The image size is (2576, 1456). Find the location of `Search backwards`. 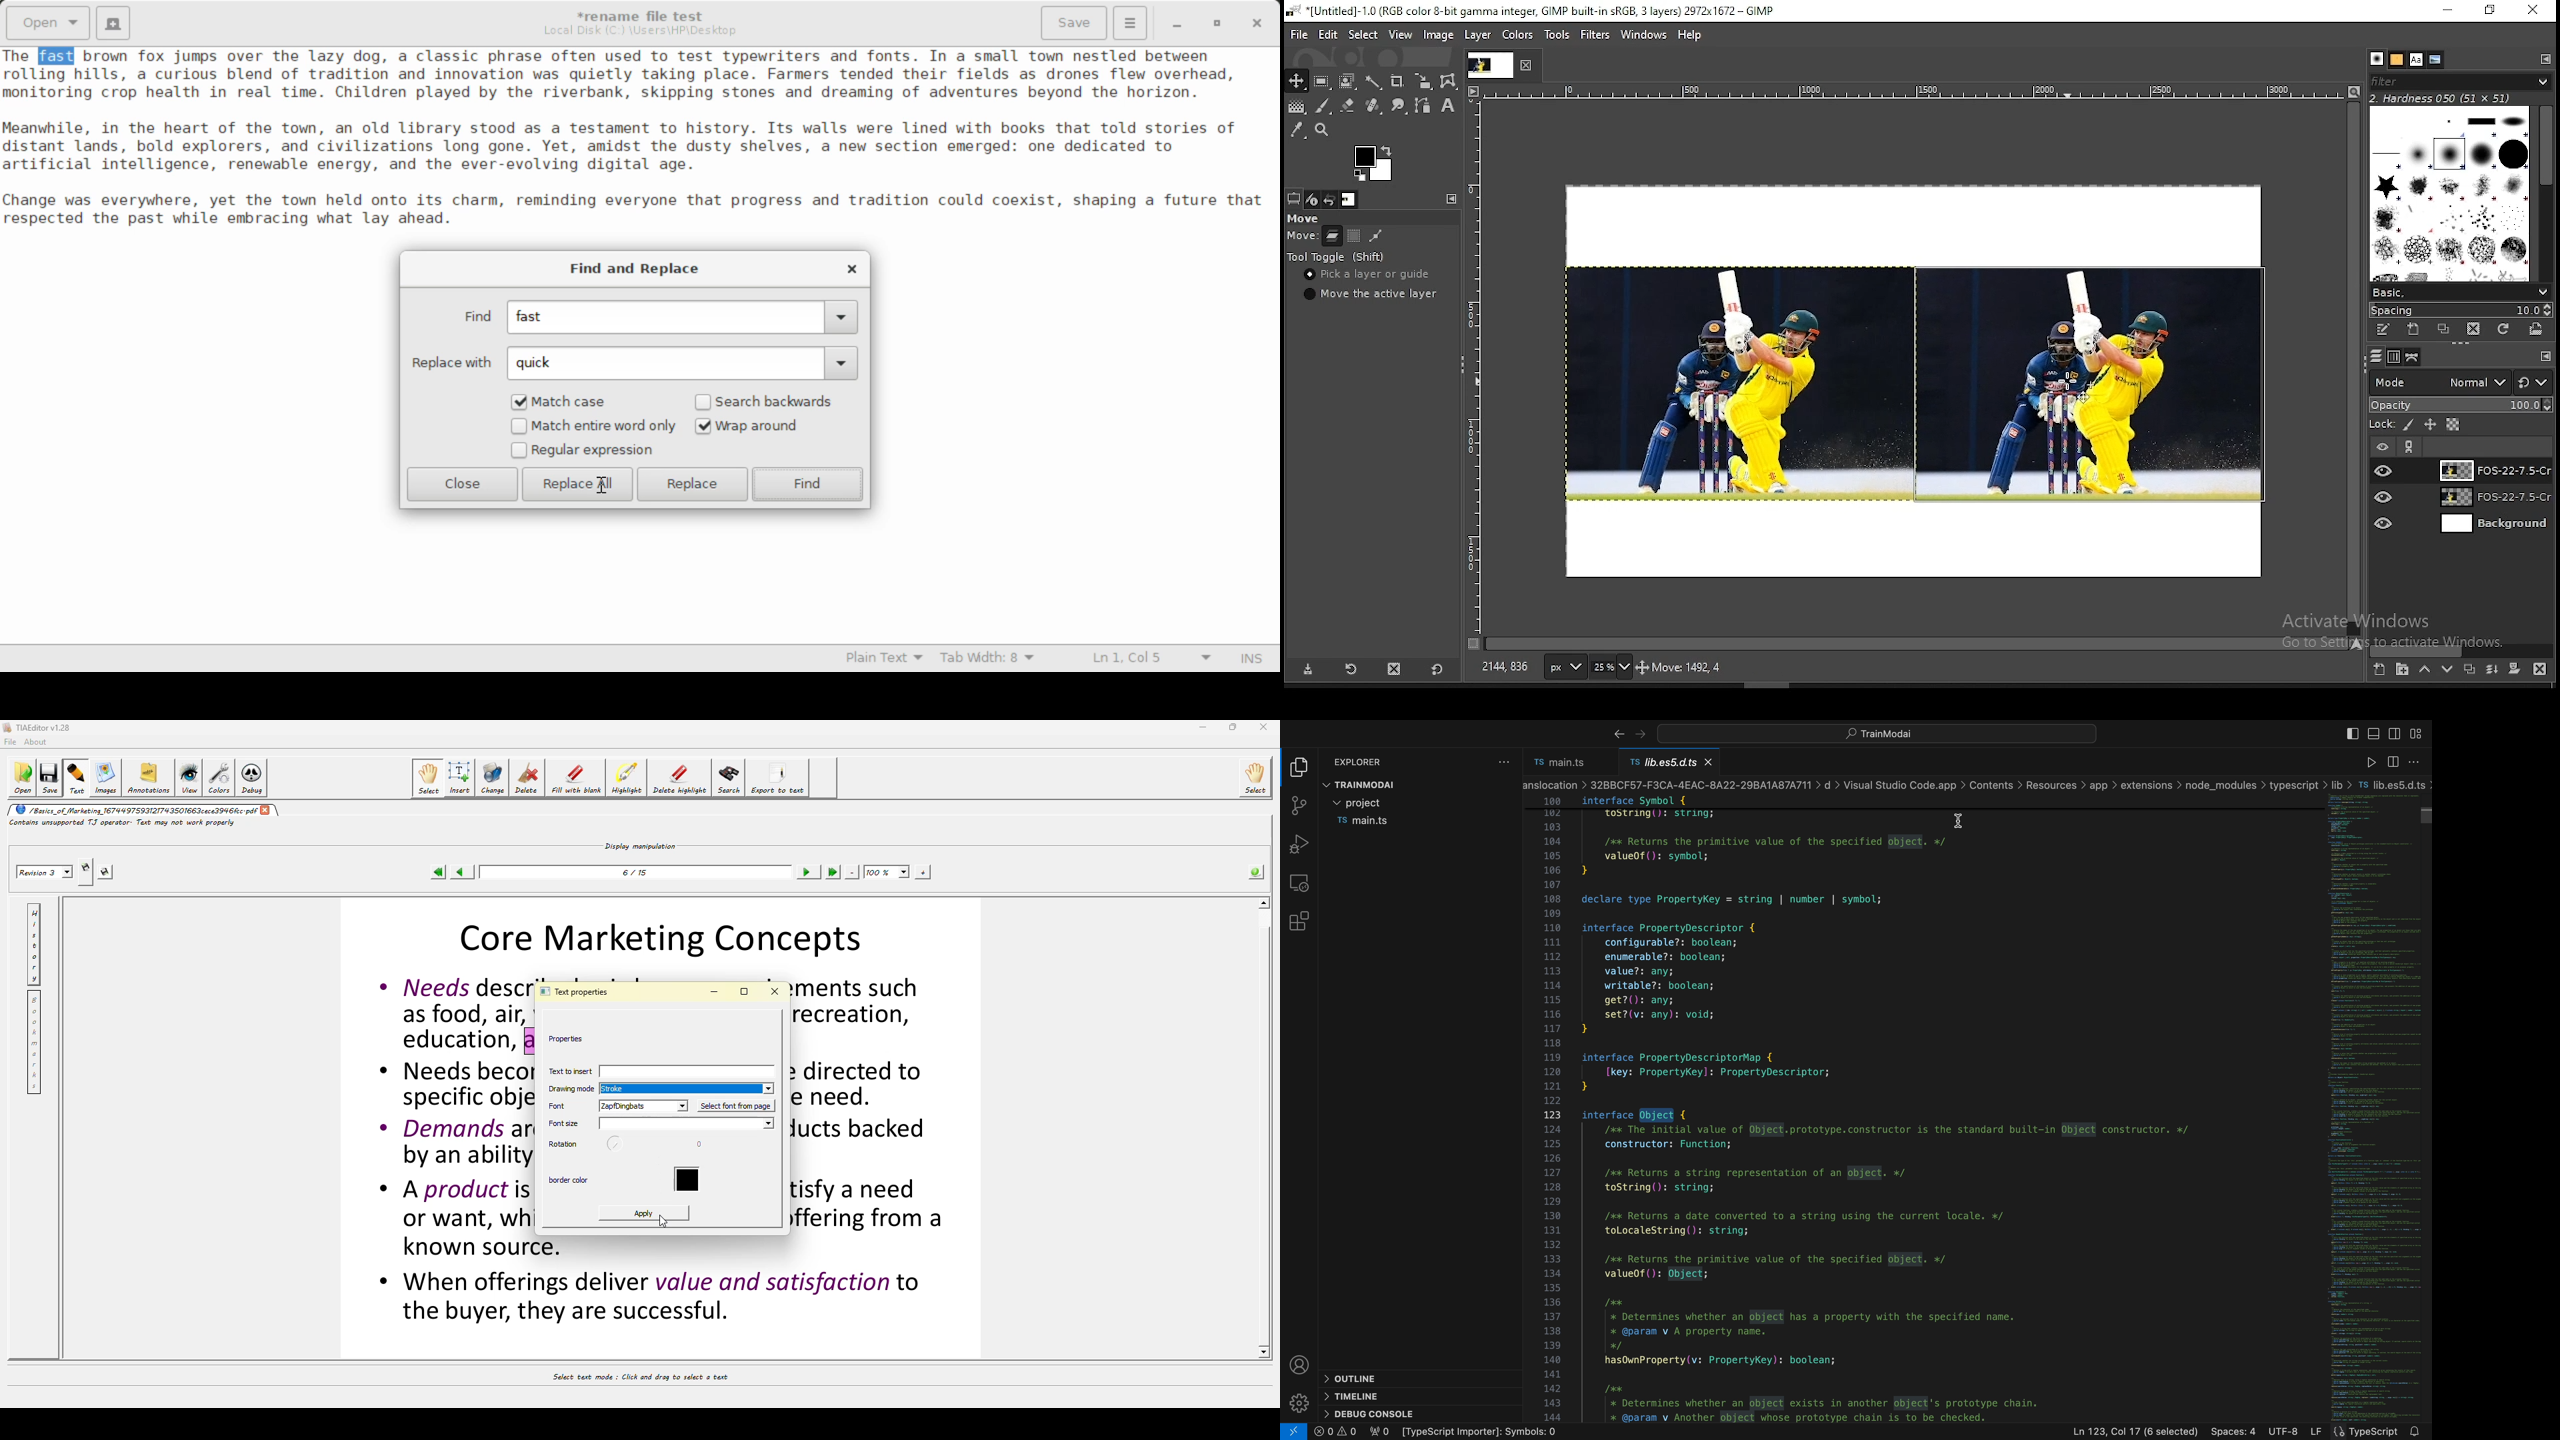

Search backwards is located at coordinates (768, 401).